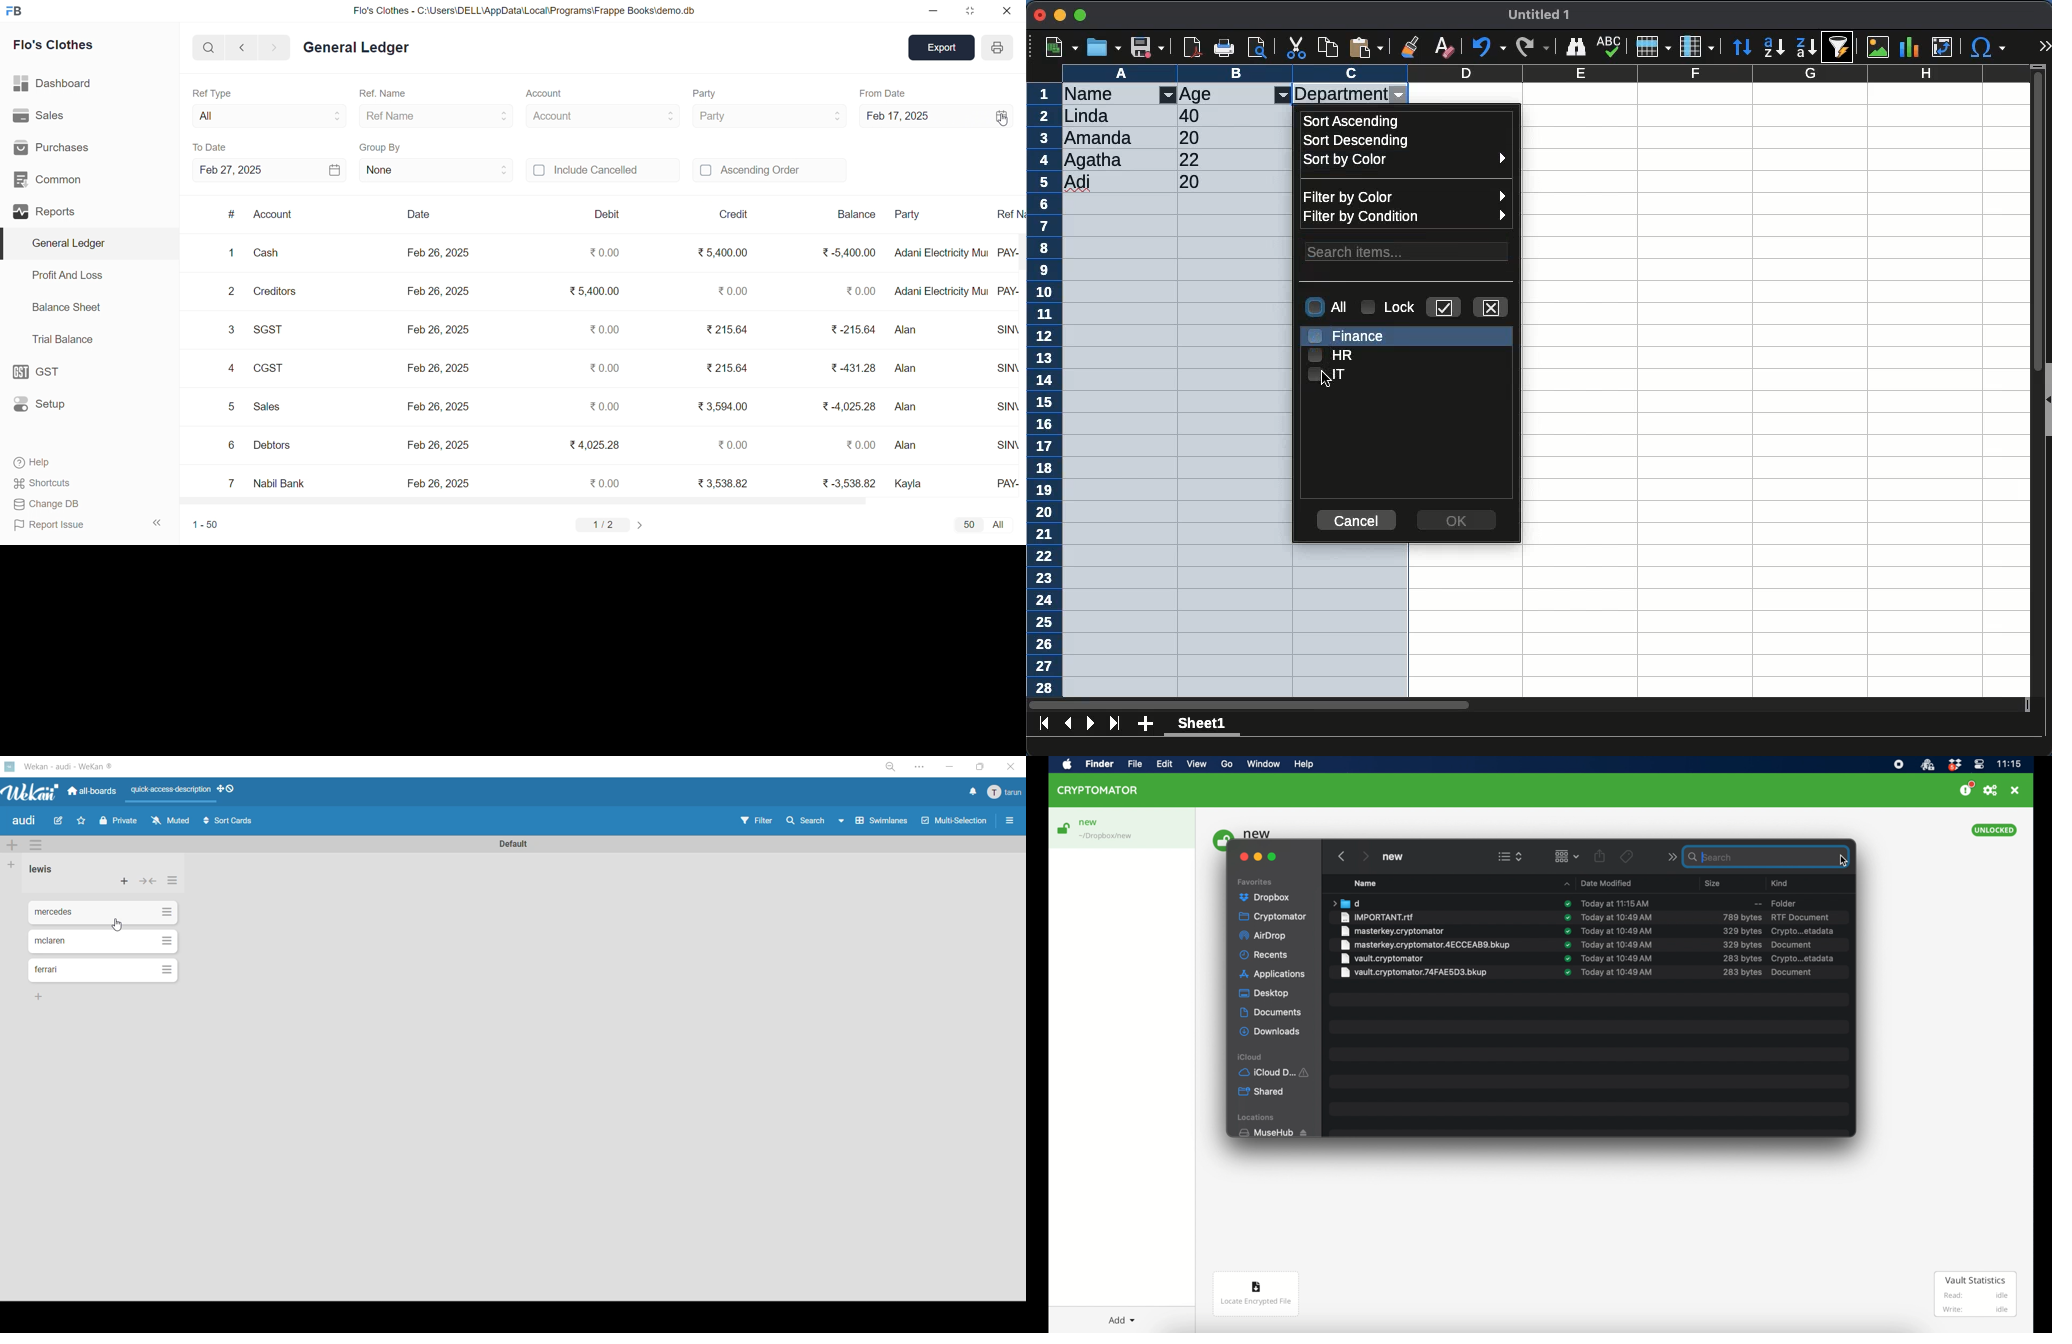  I want to click on ₹0.00, so click(734, 444).